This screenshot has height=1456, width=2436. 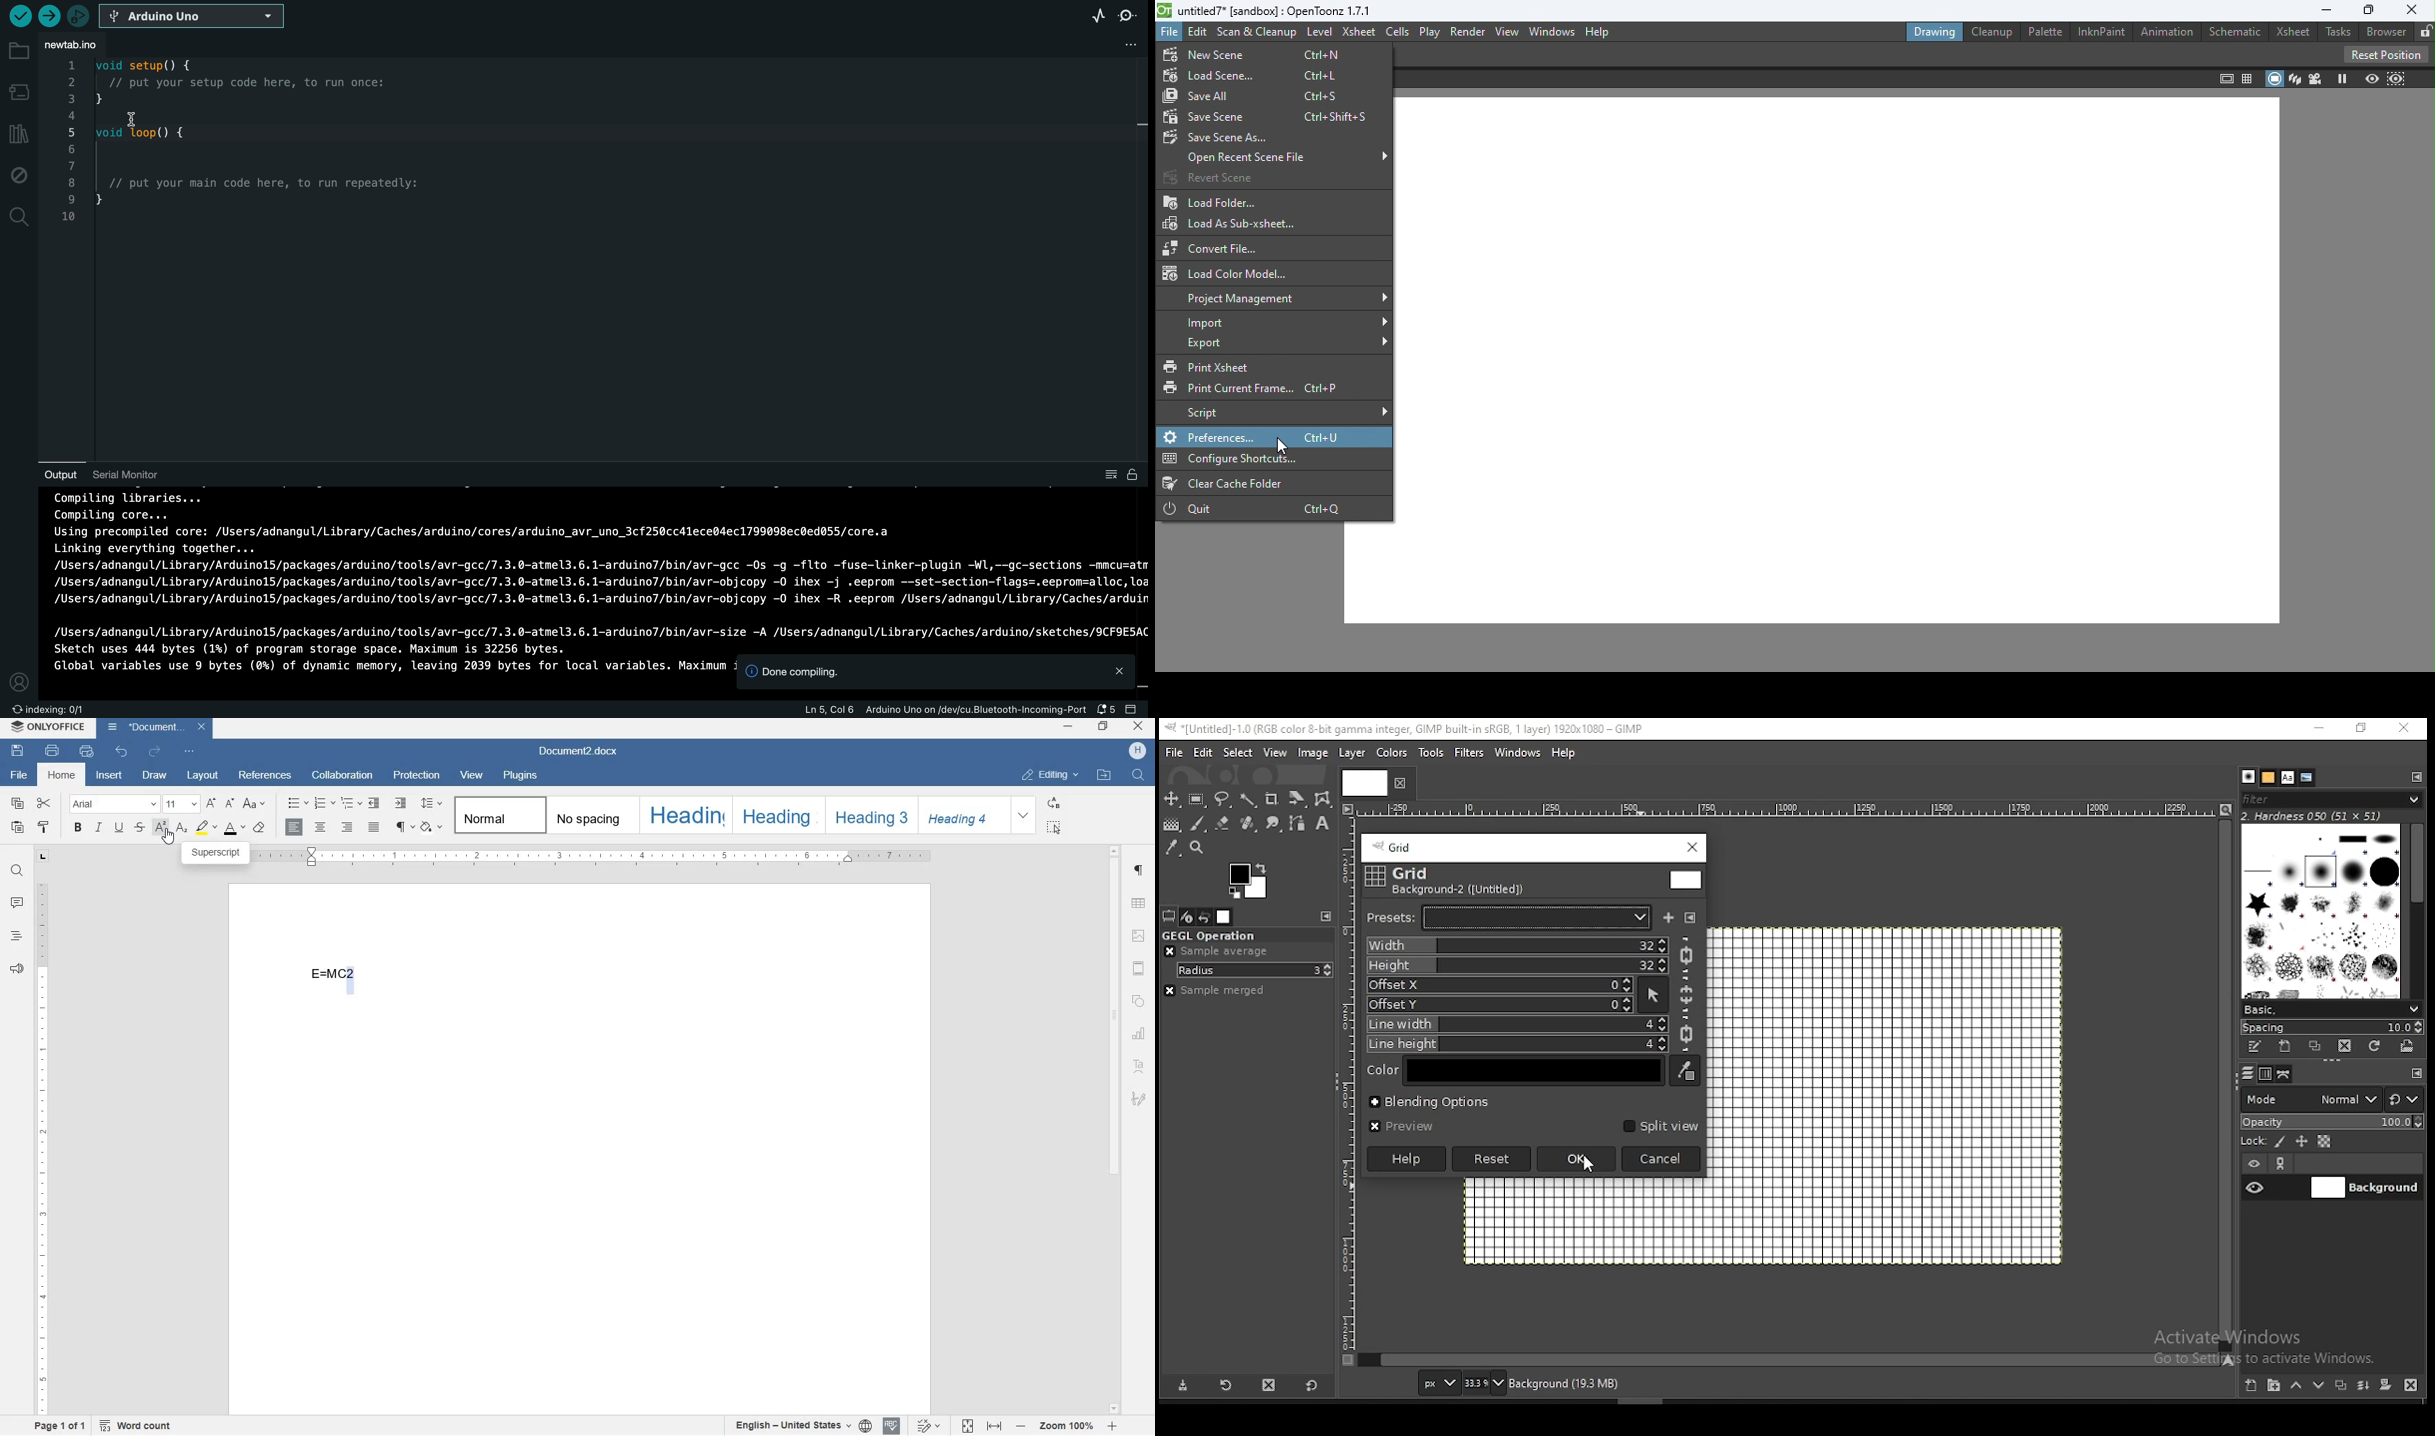 I want to click on brush tool, so click(x=1199, y=824).